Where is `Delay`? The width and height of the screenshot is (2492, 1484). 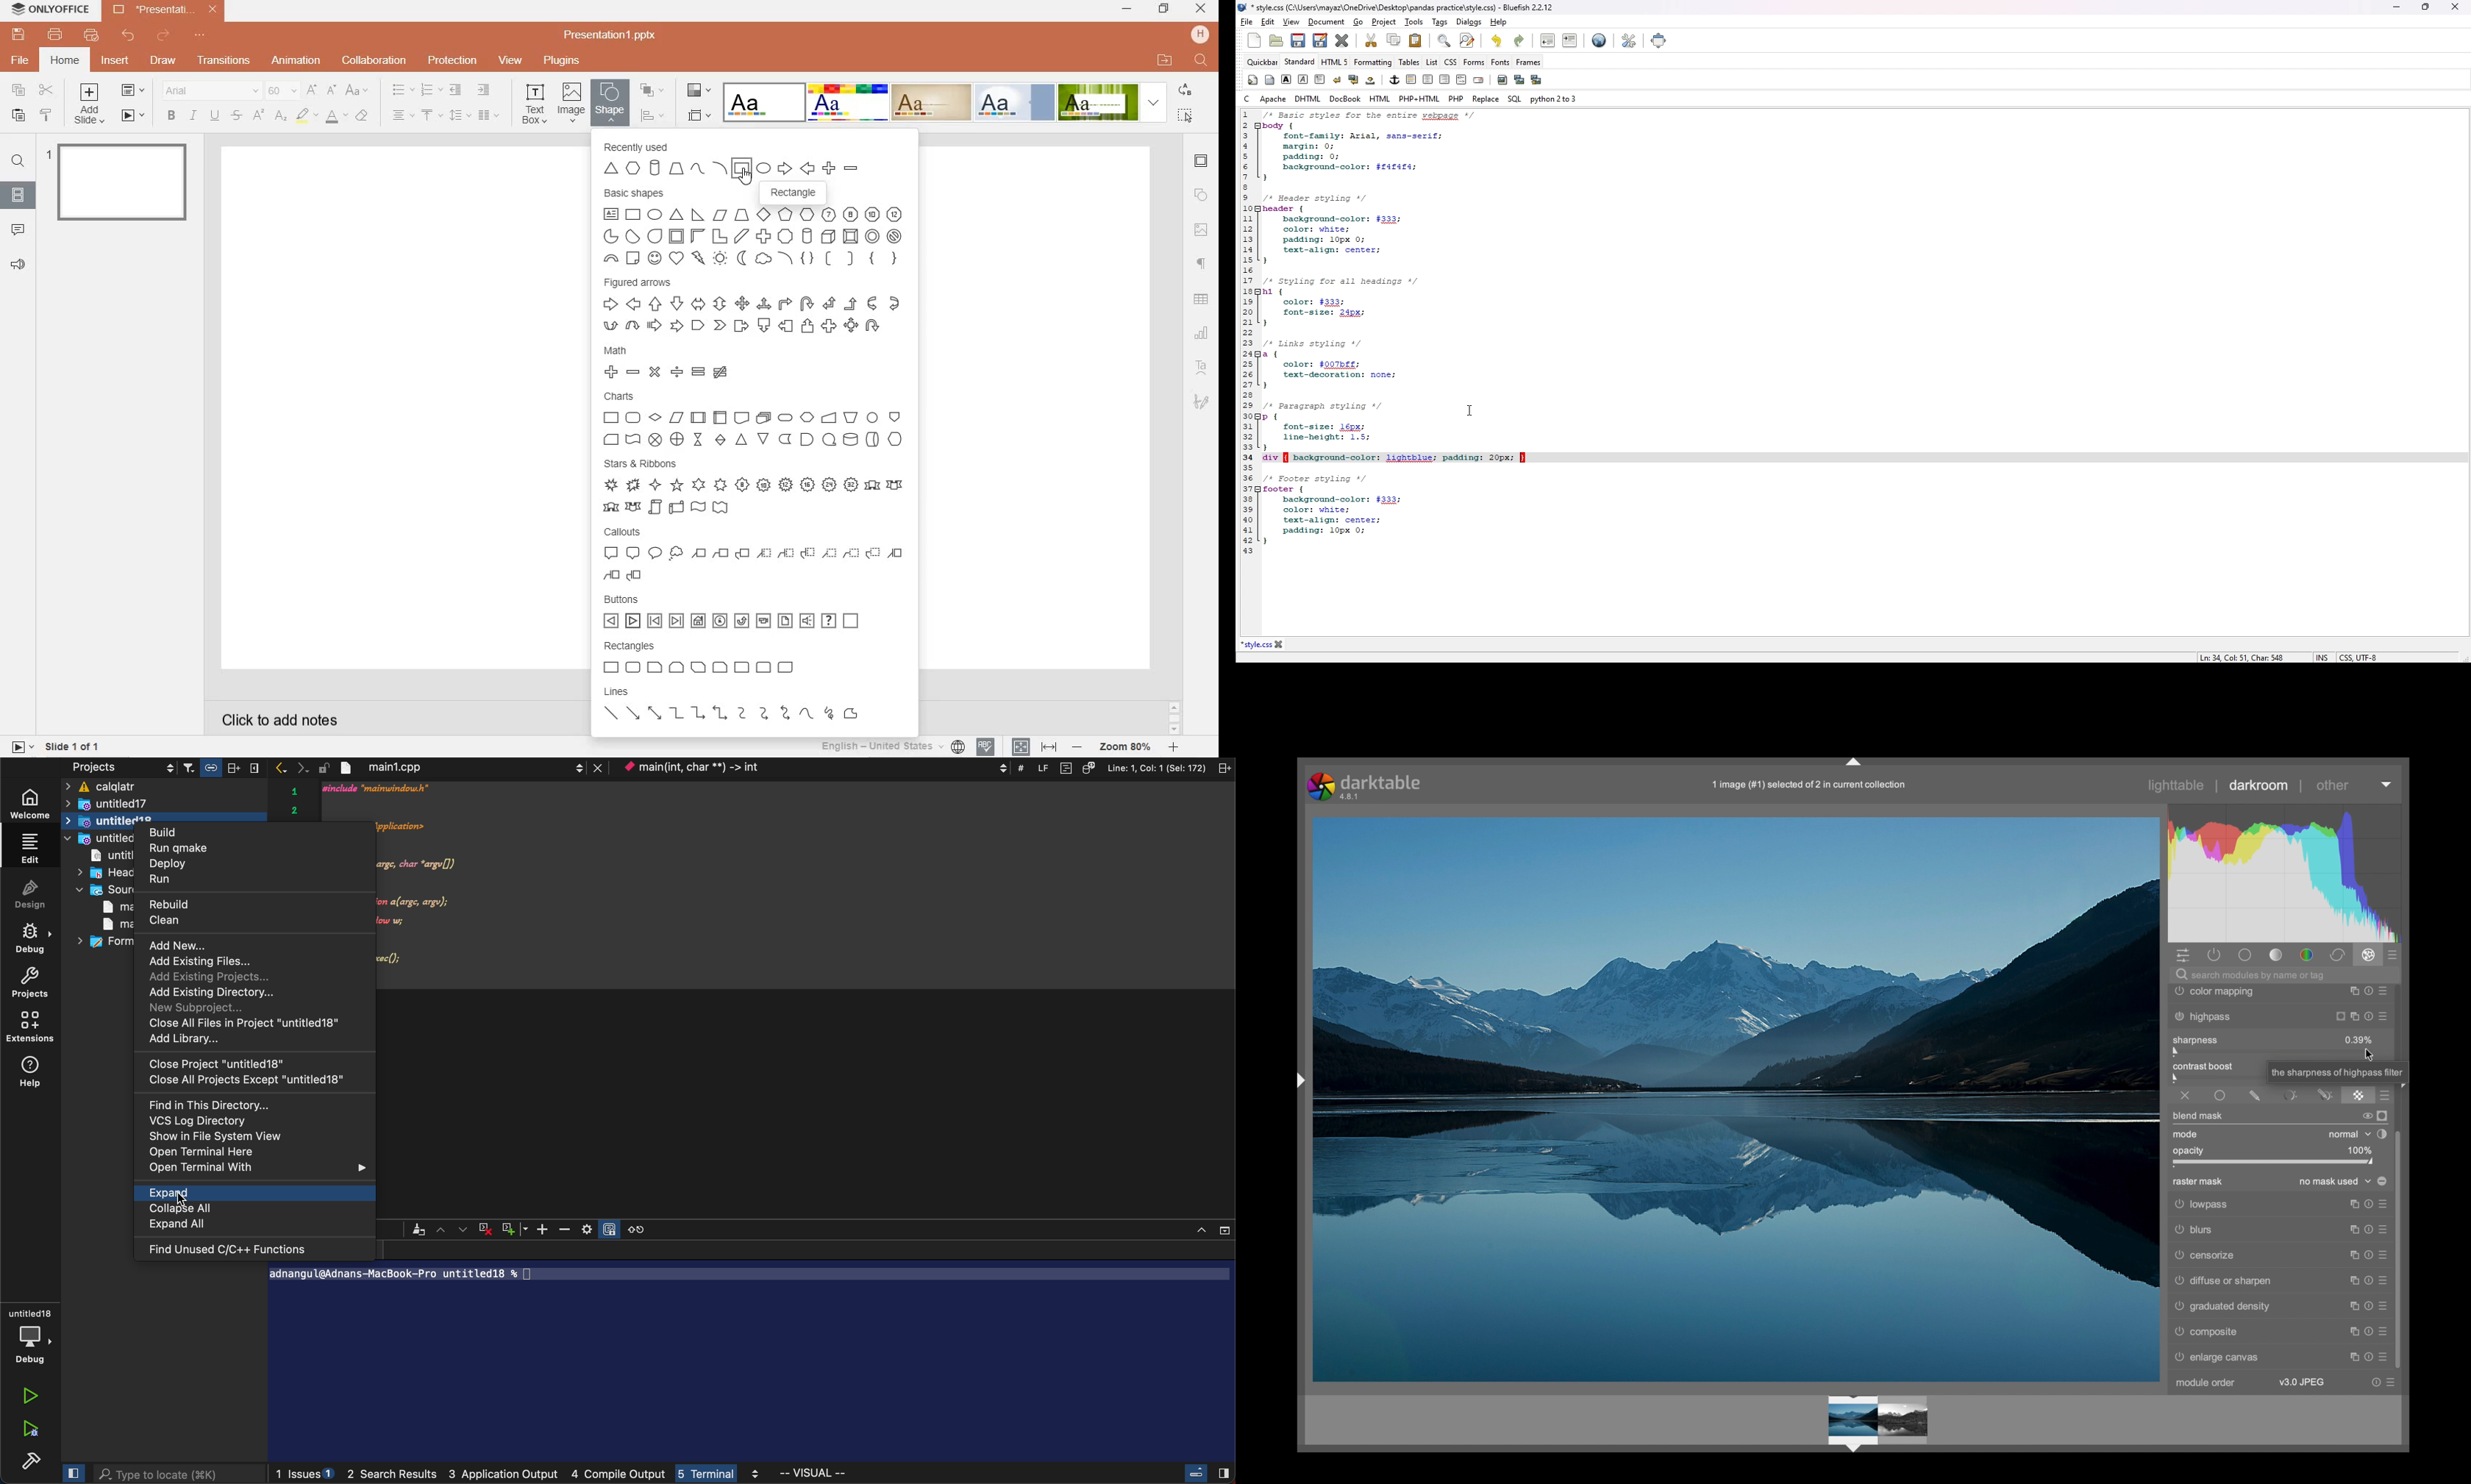
Delay is located at coordinates (807, 440).